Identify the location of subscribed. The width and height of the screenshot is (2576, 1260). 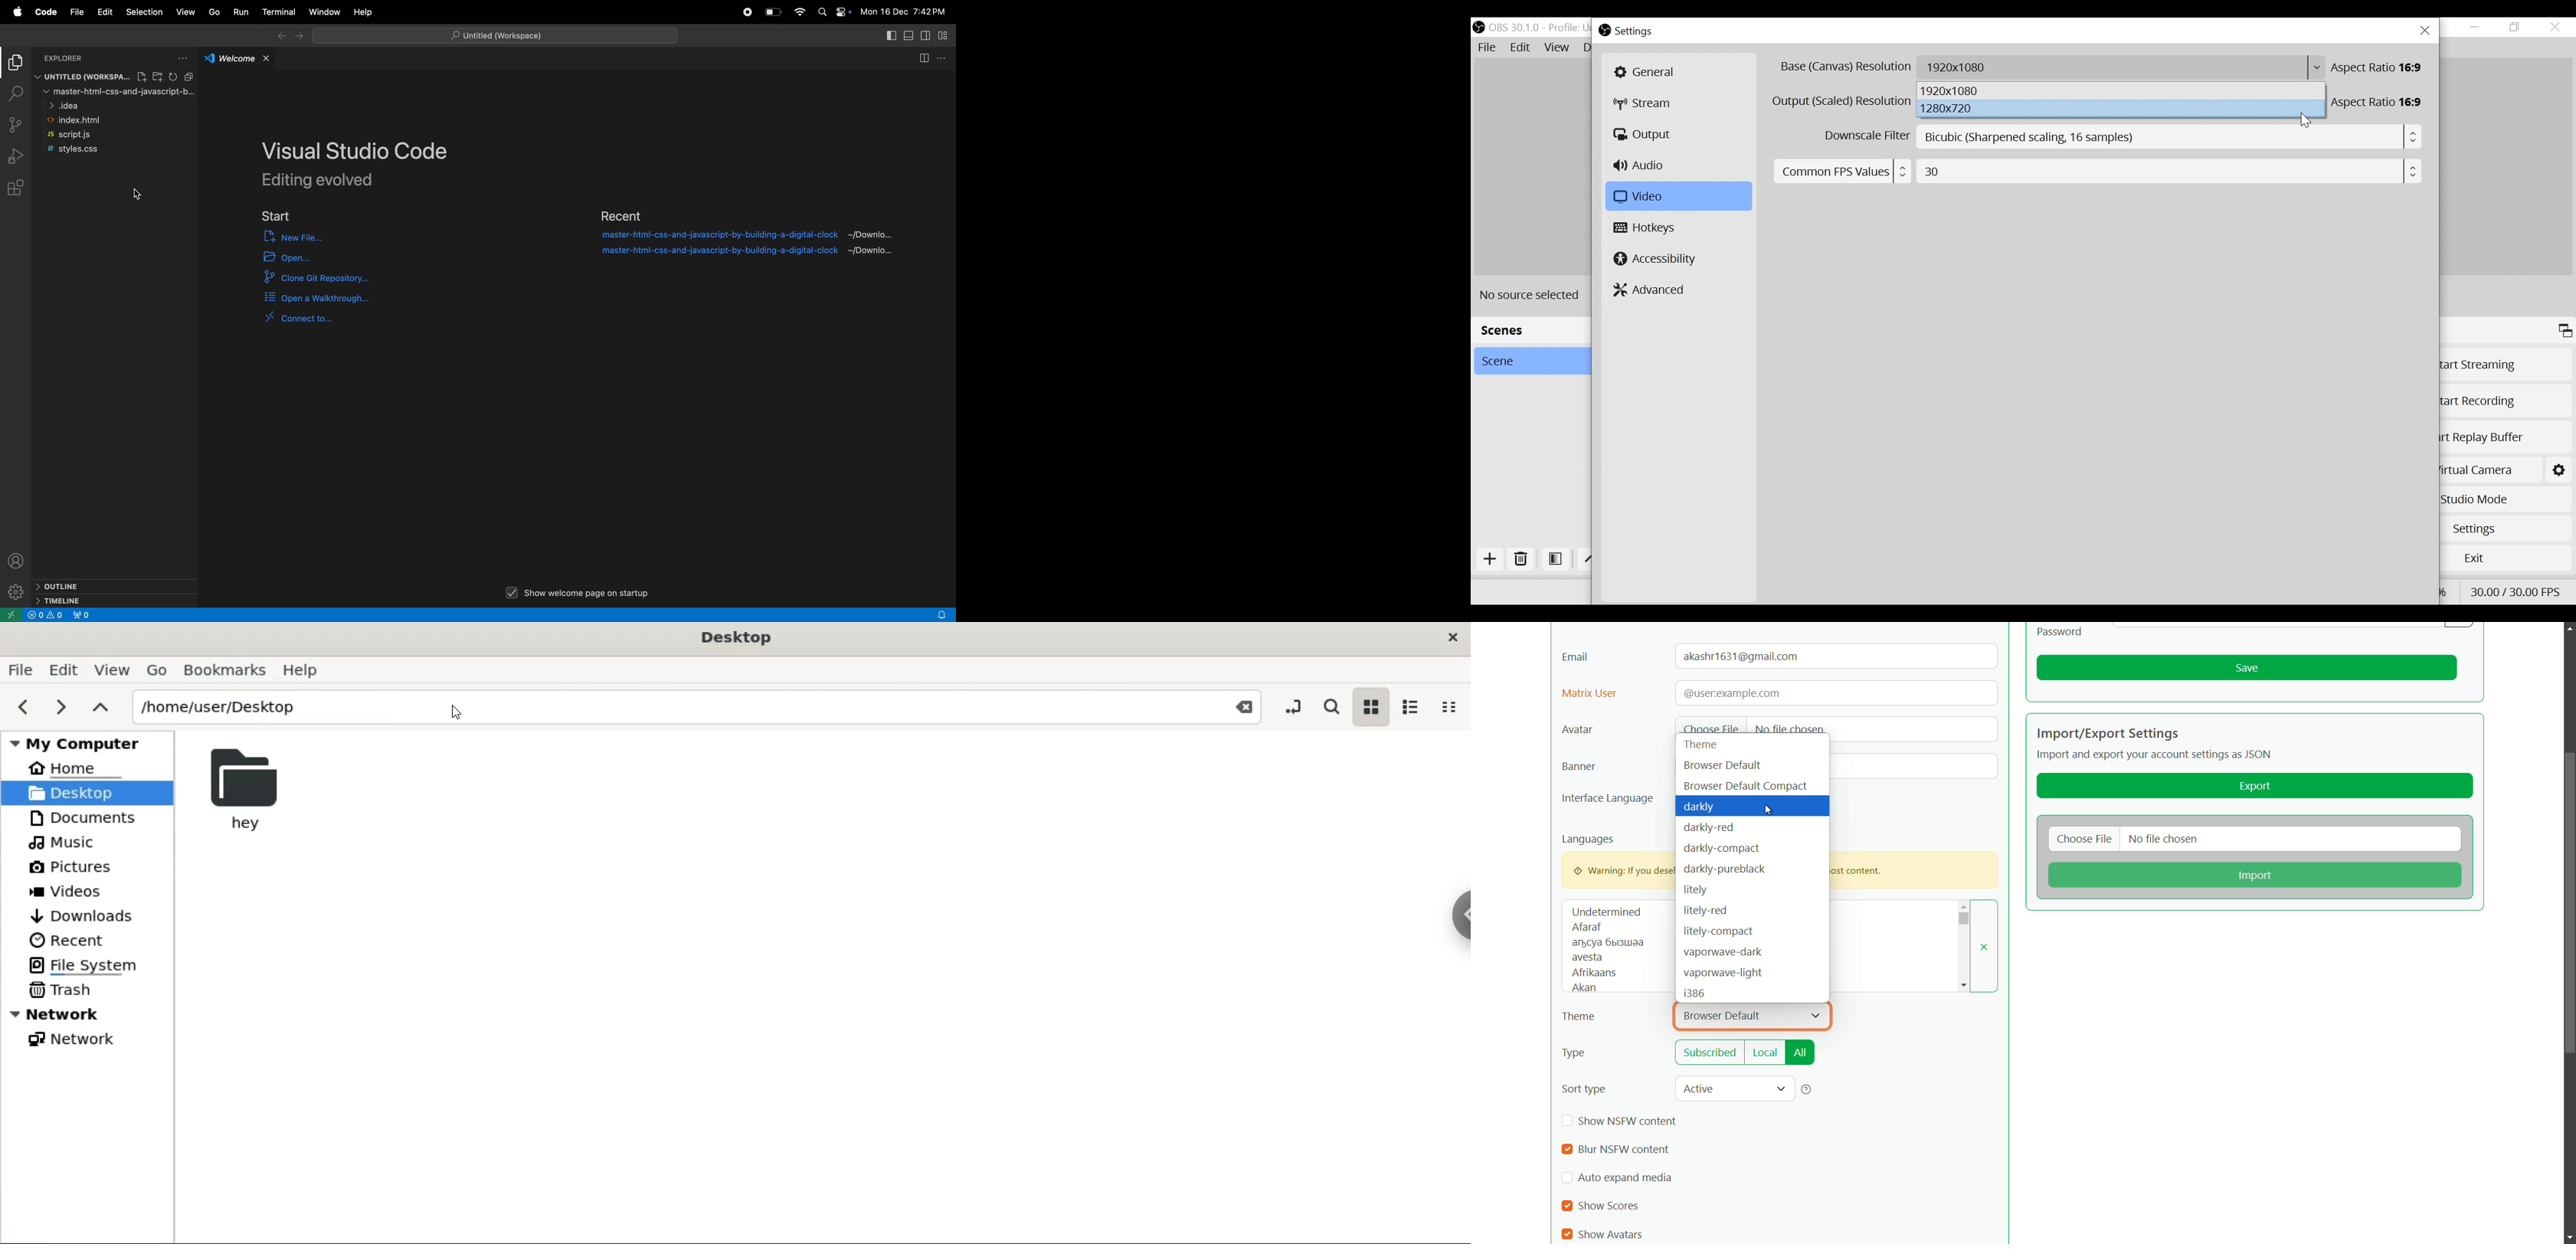
(1711, 1053).